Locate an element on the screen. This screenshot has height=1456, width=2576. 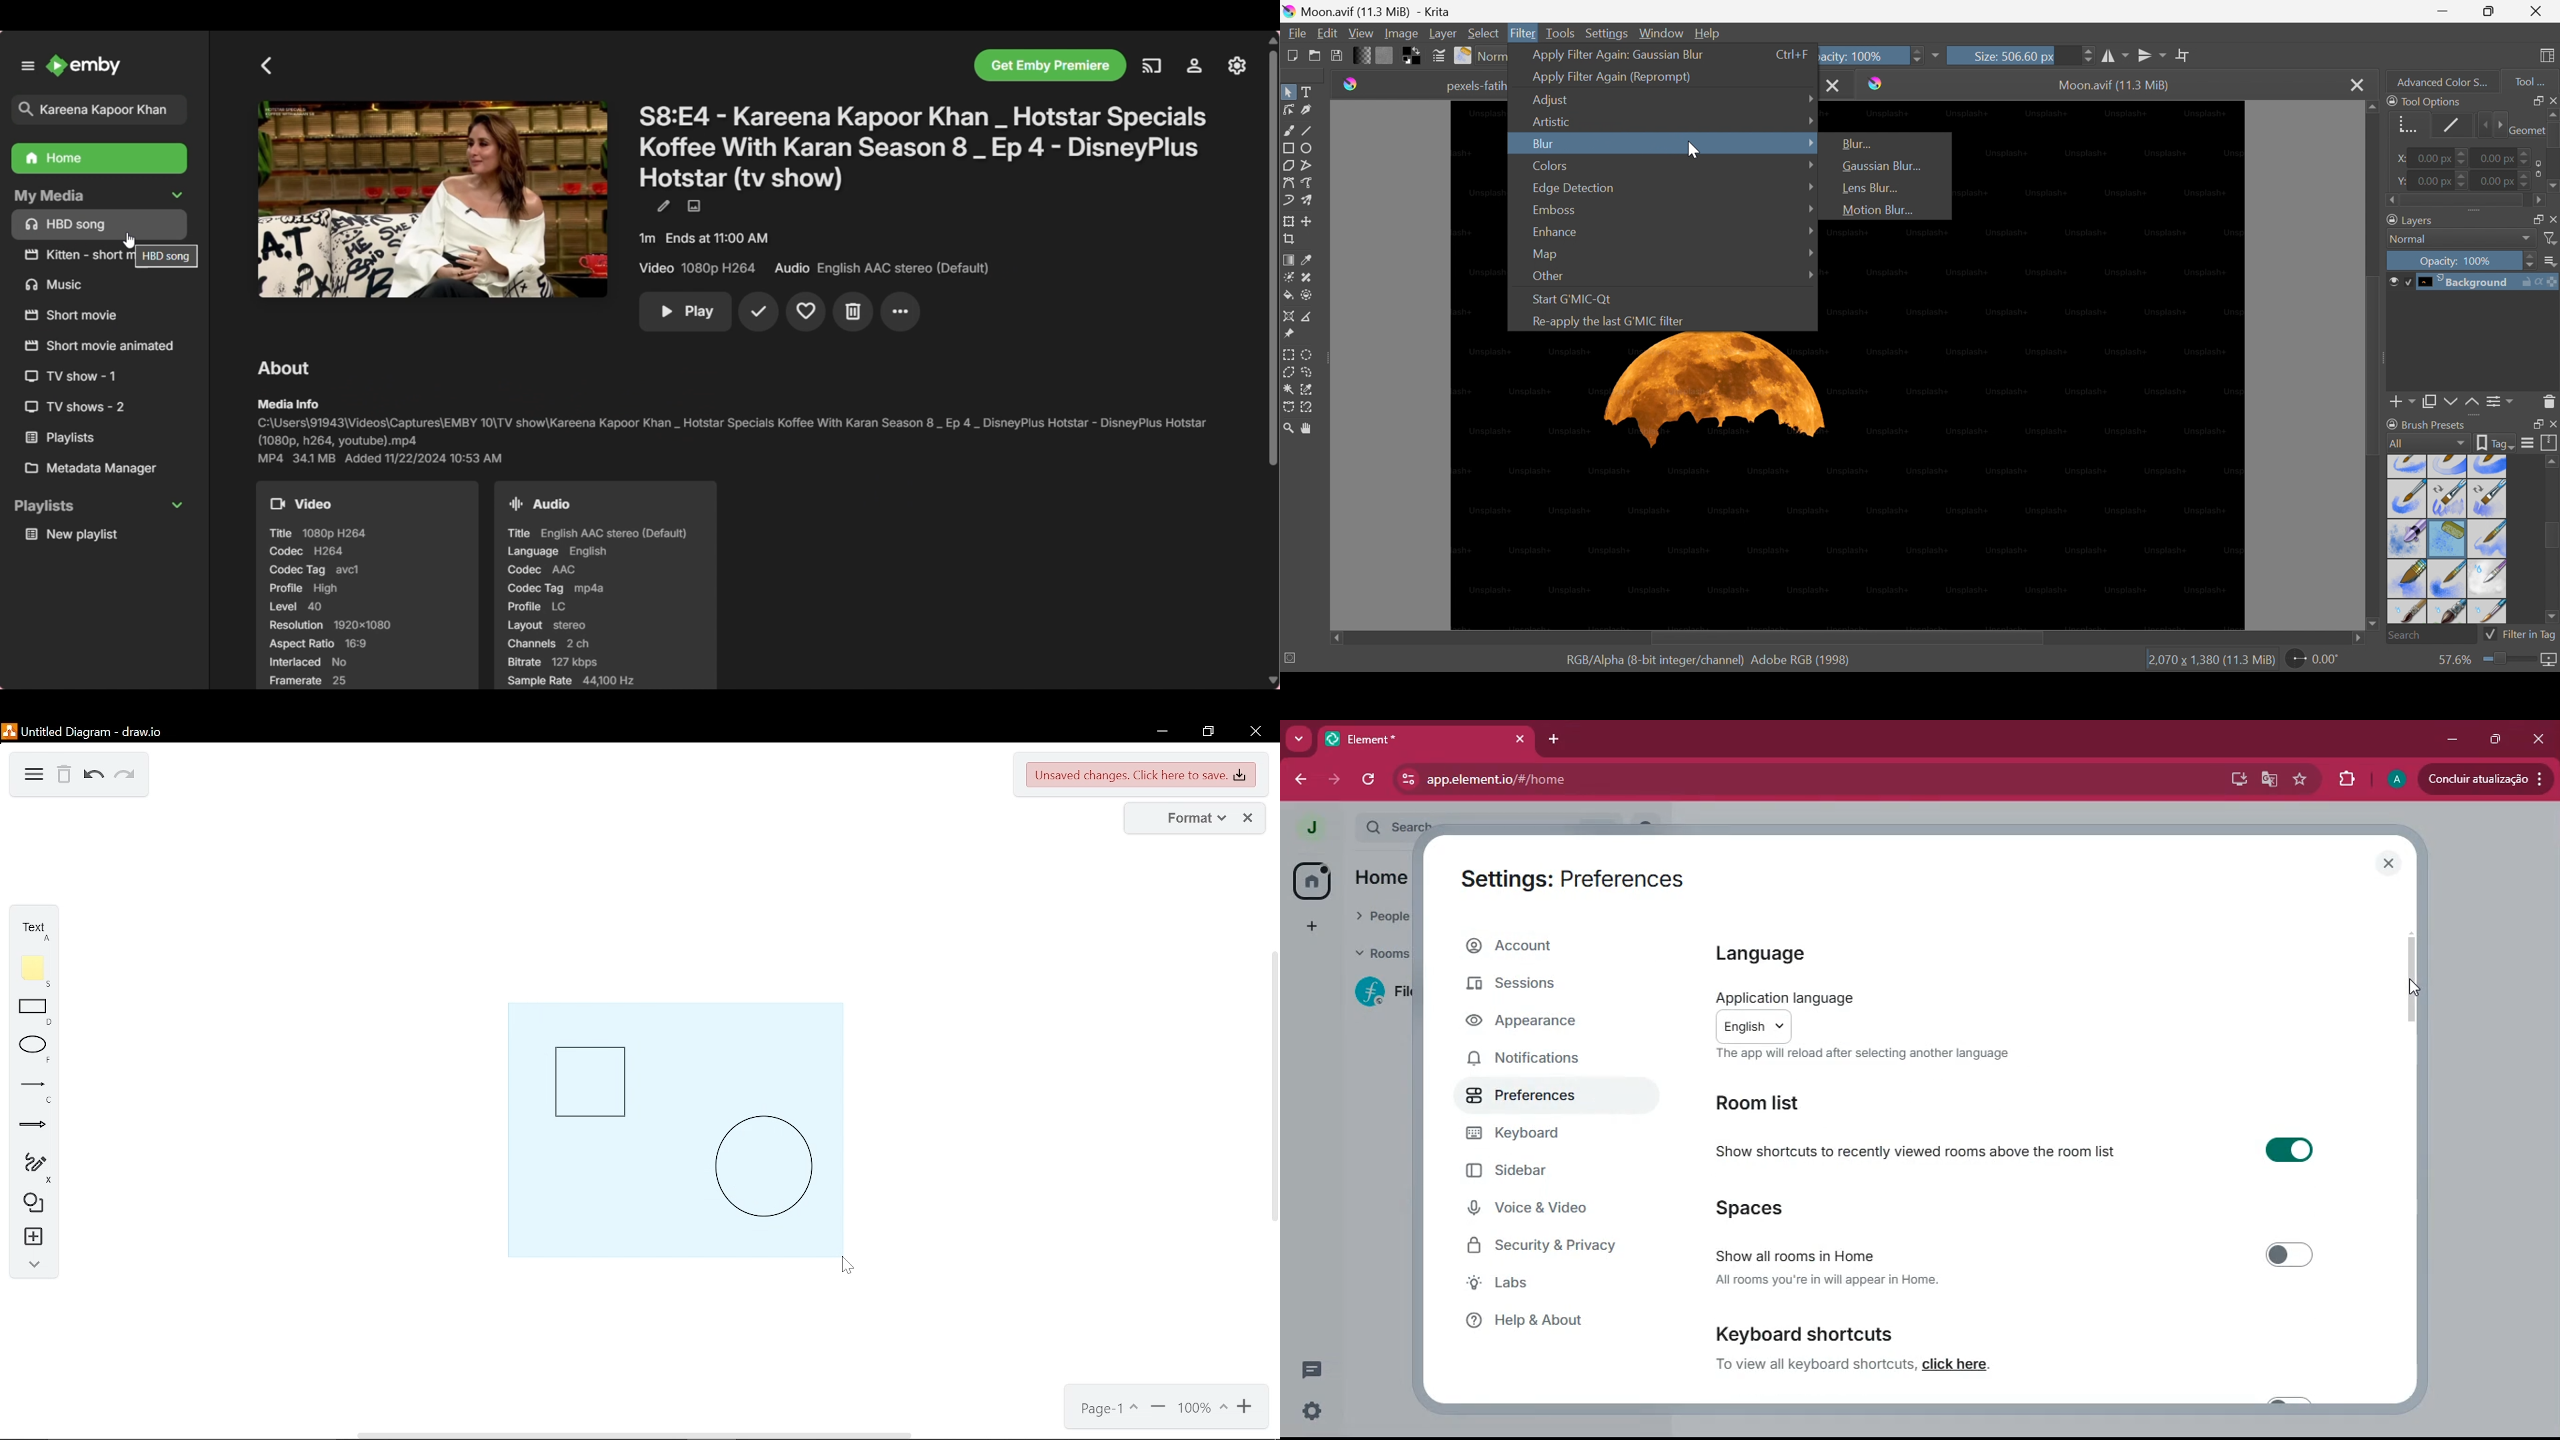
logo is located at coordinates (9, 731).